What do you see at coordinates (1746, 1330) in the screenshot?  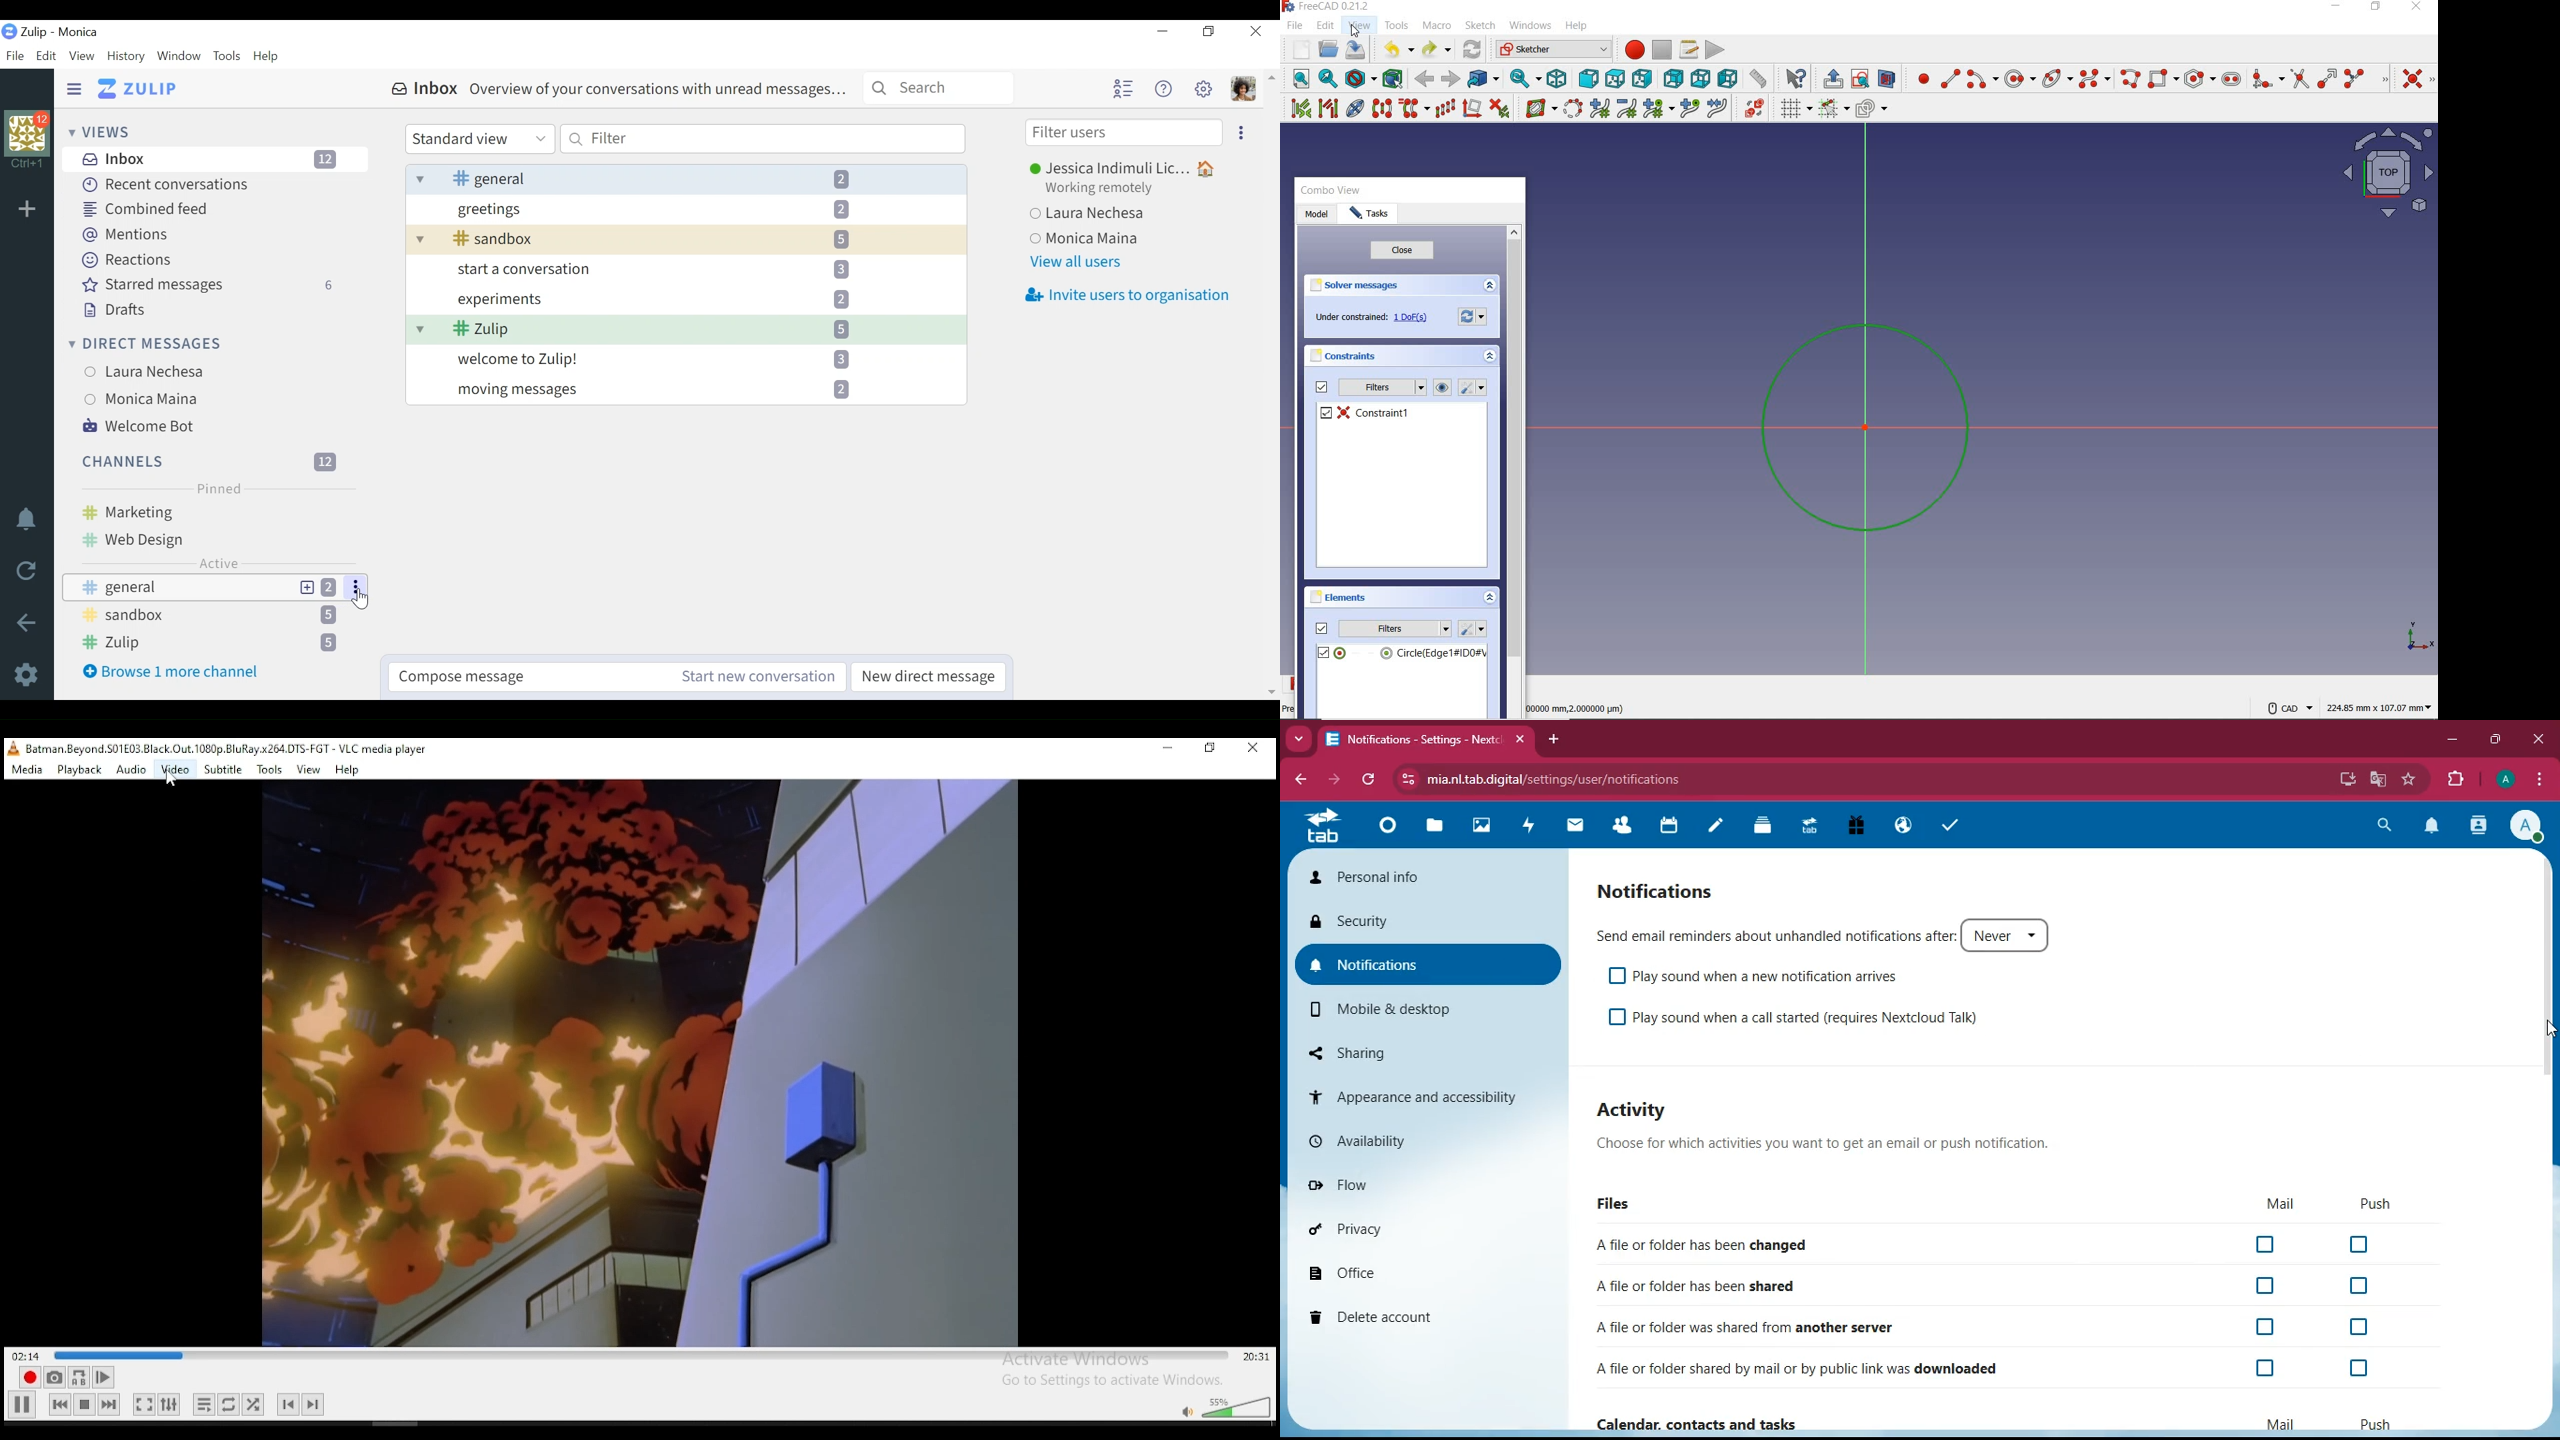 I see `A file or folder was shared from another server` at bounding box center [1746, 1330].